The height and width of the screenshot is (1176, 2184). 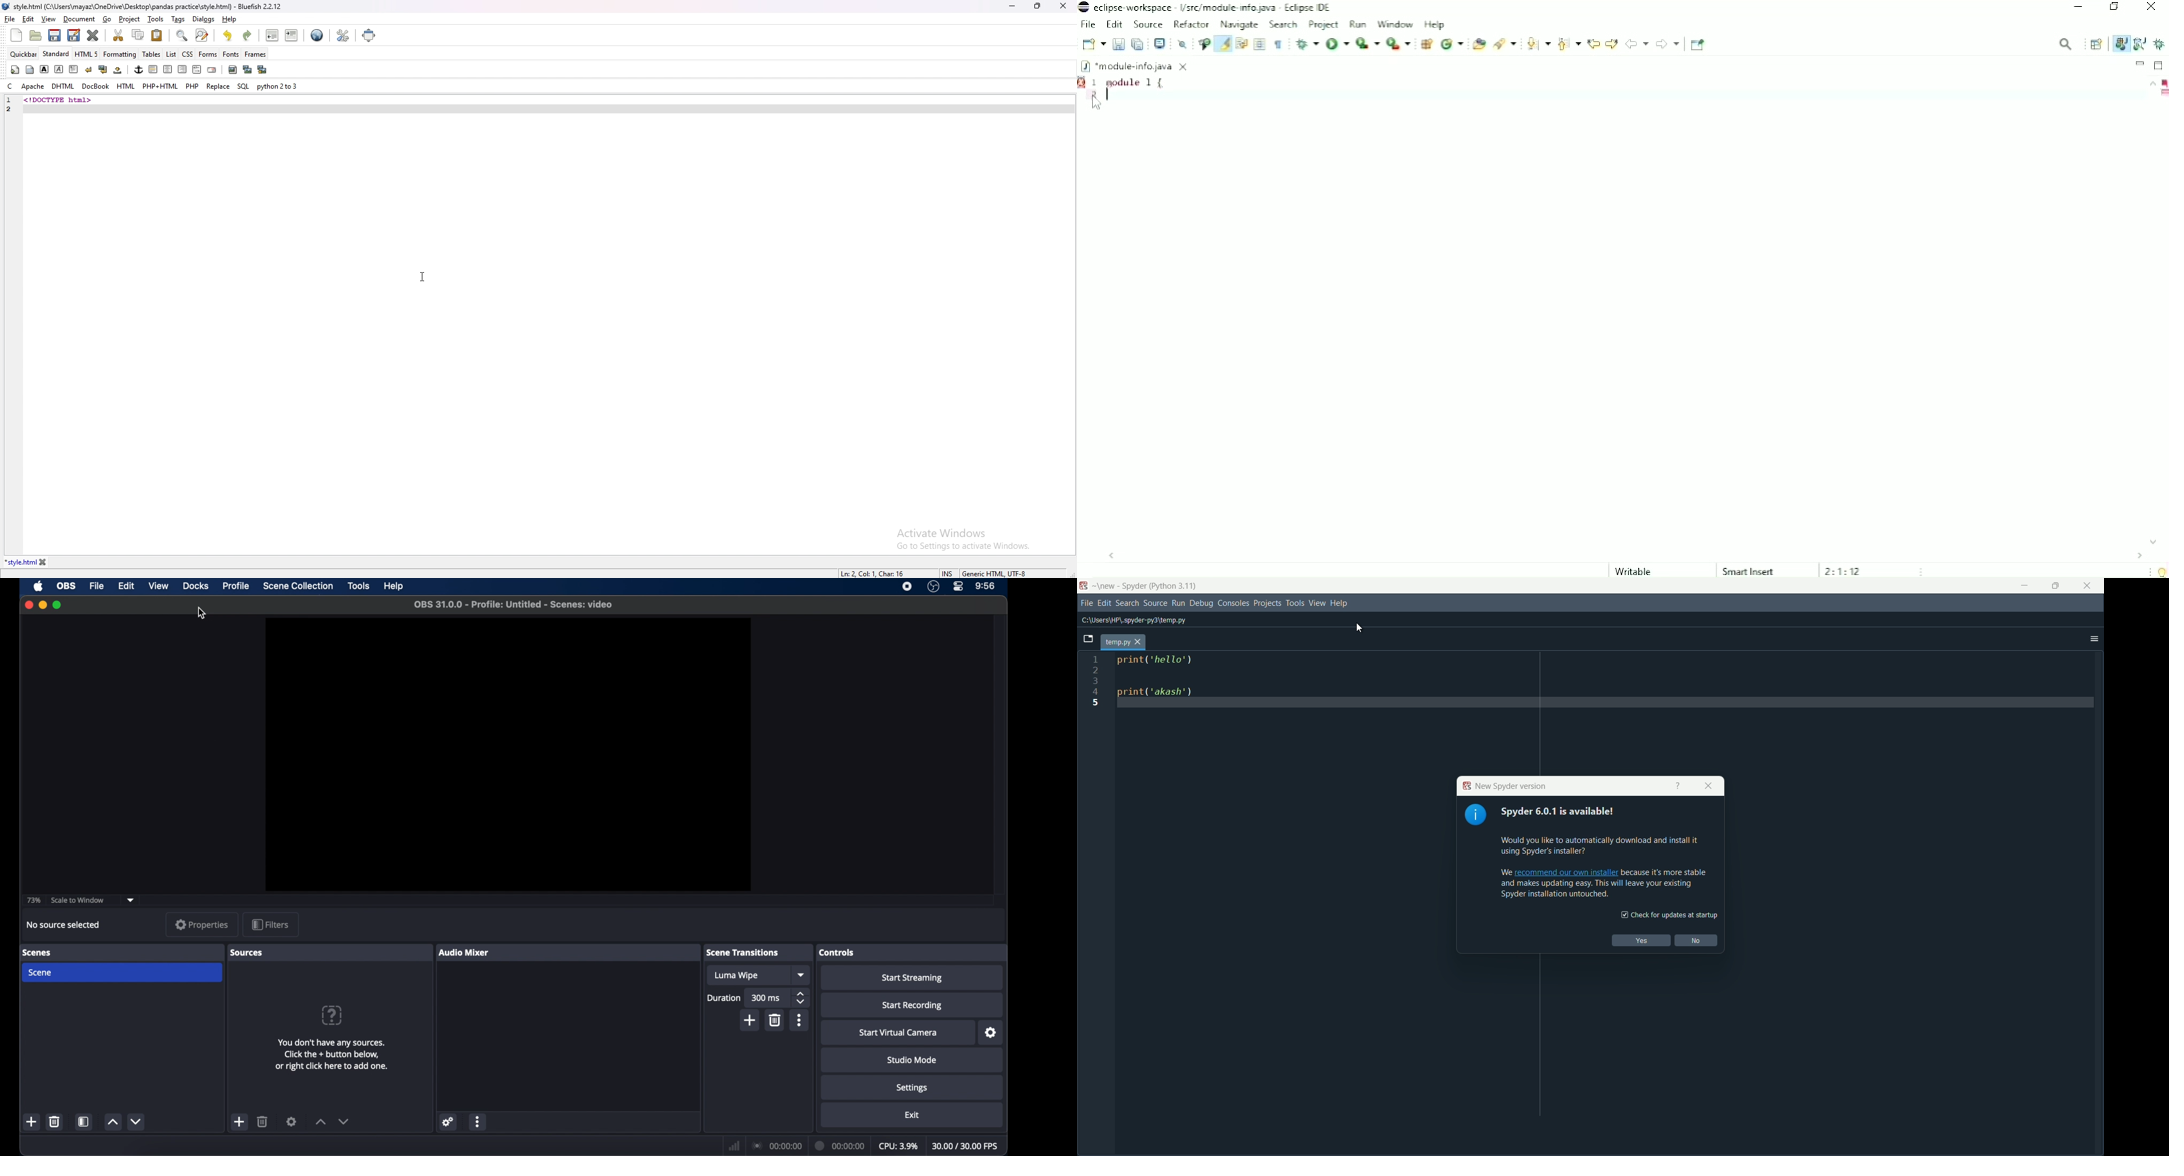 What do you see at coordinates (192, 86) in the screenshot?
I see `php` at bounding box center [192, 86].